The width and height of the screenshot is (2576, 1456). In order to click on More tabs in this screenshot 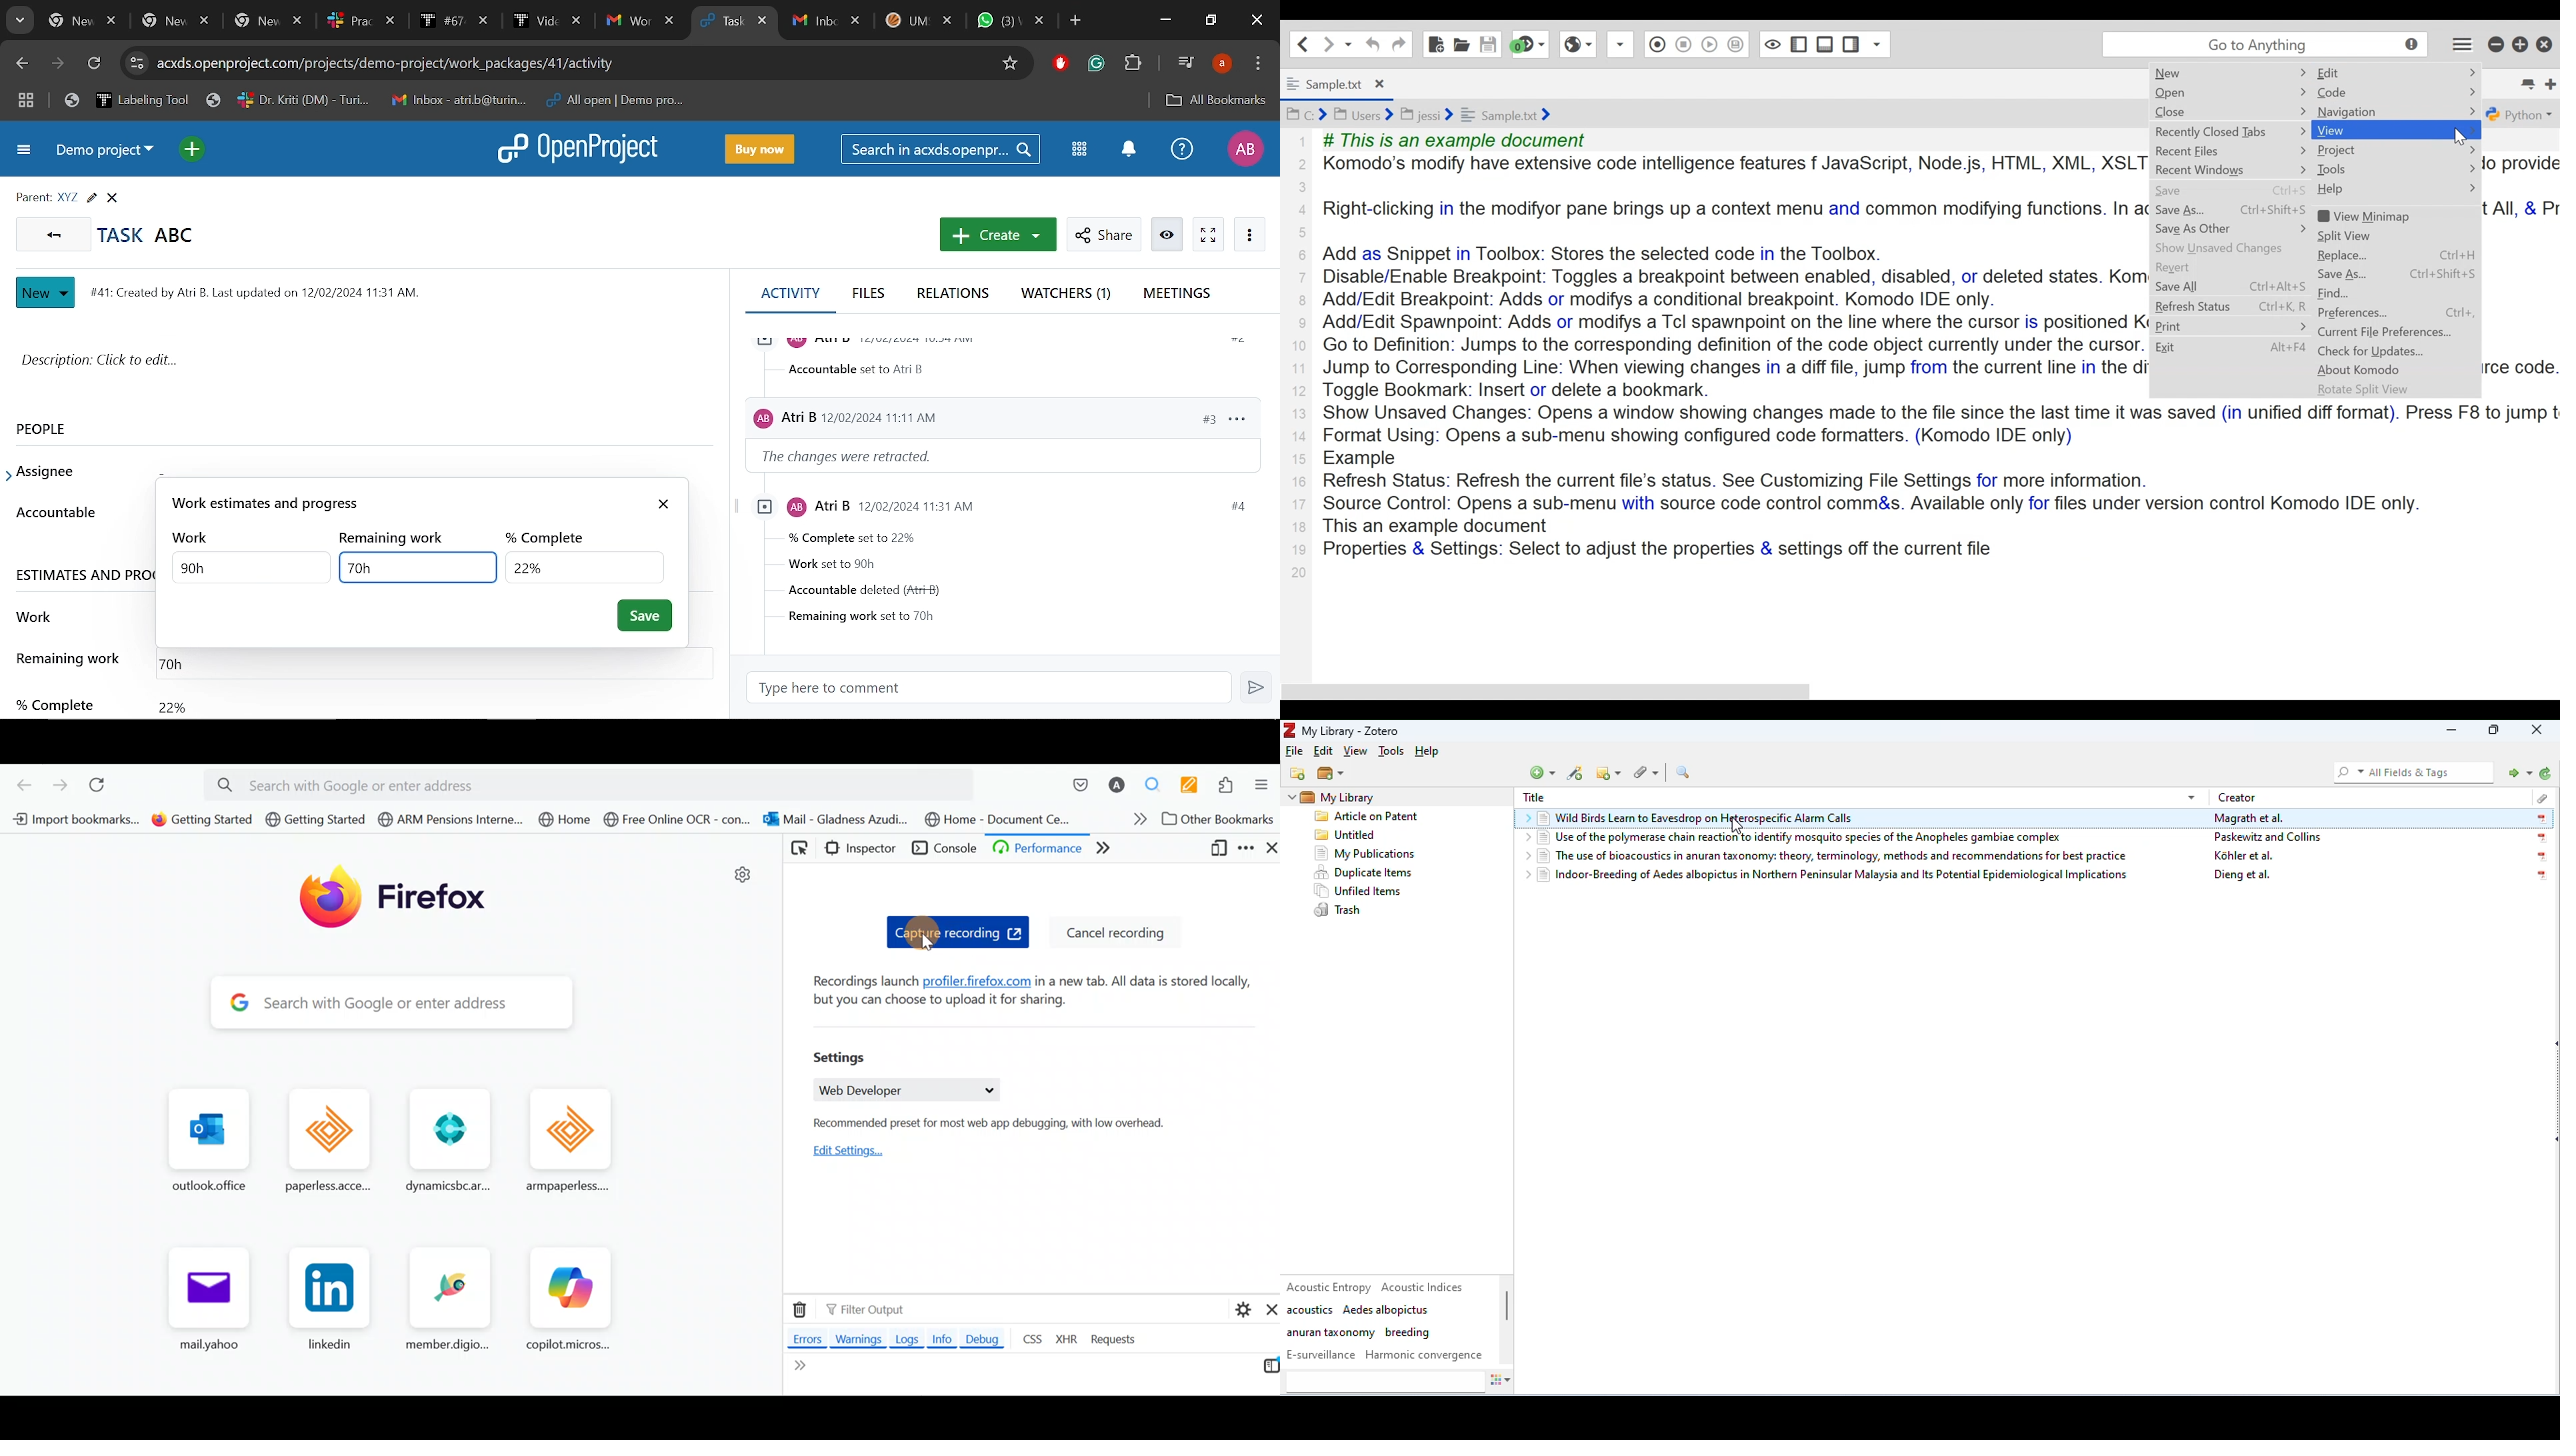, I will do `click(1177, 848)`.